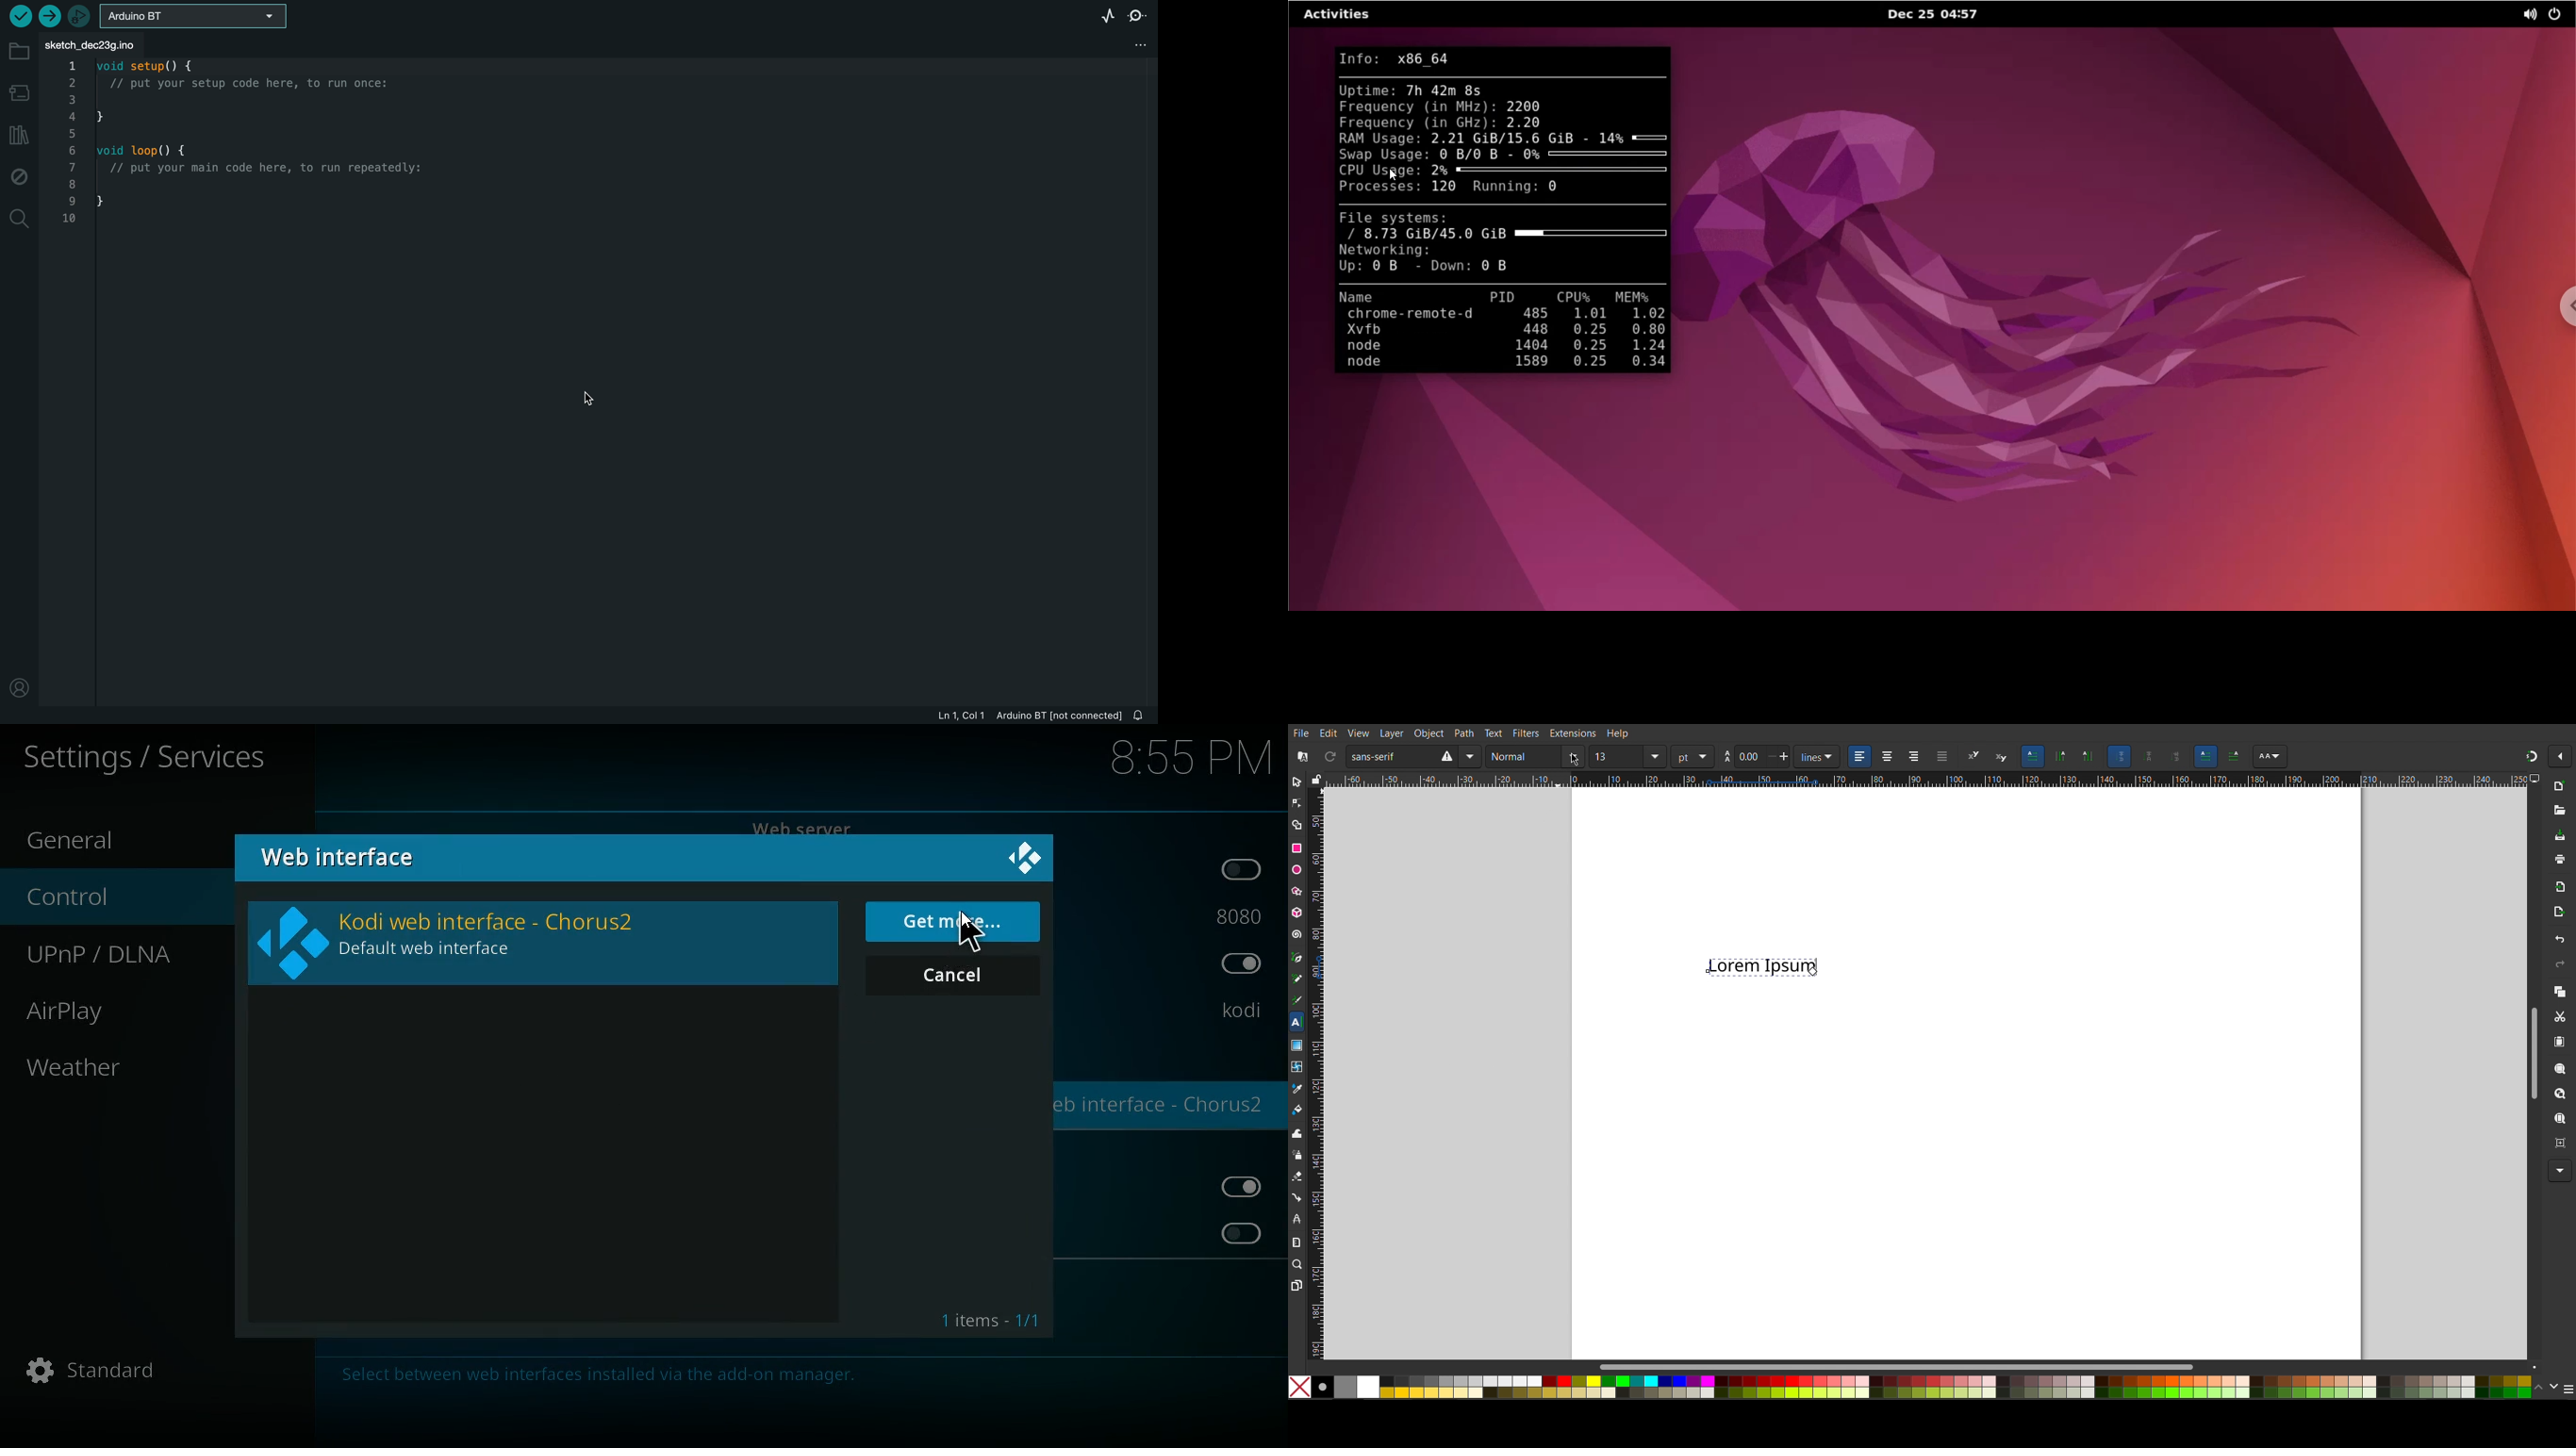 Image resolution: width=2576 pixels, height=1456 pixels. I want to click on Import a Bitmap or SVG, so click(2557, 887).